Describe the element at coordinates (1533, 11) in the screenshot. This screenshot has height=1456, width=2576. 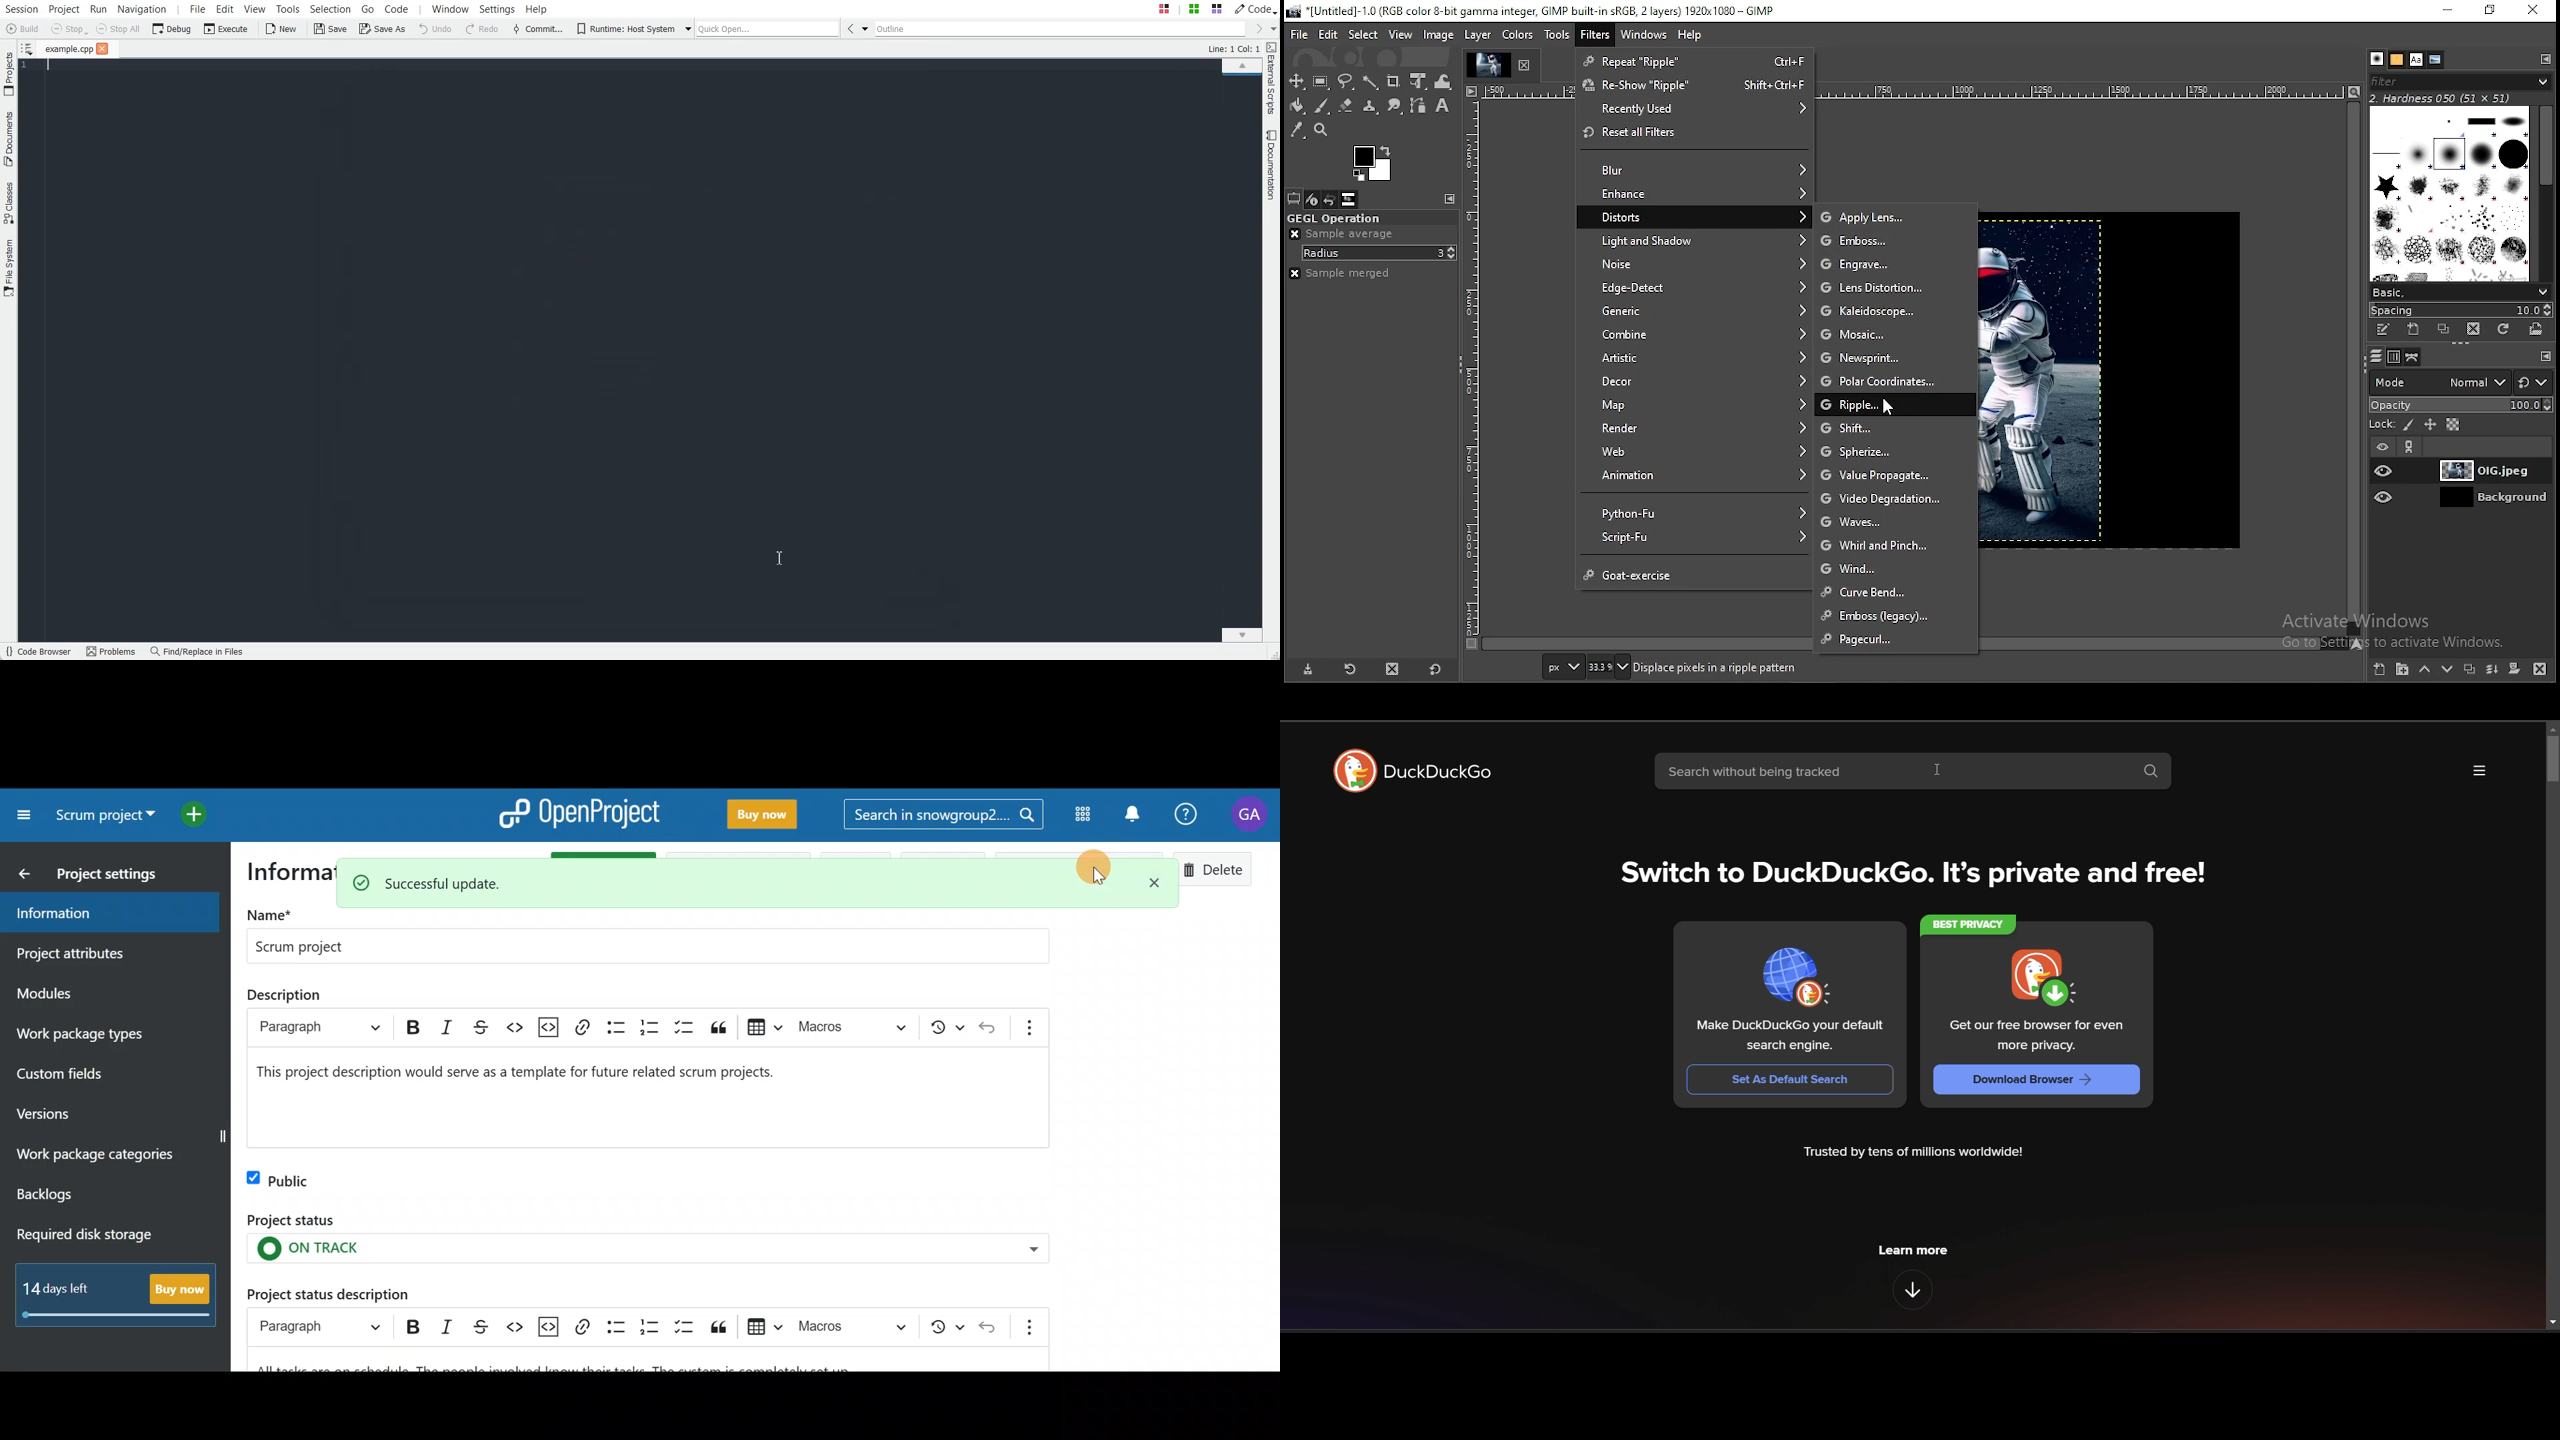
I see `icon and file name` at that location.